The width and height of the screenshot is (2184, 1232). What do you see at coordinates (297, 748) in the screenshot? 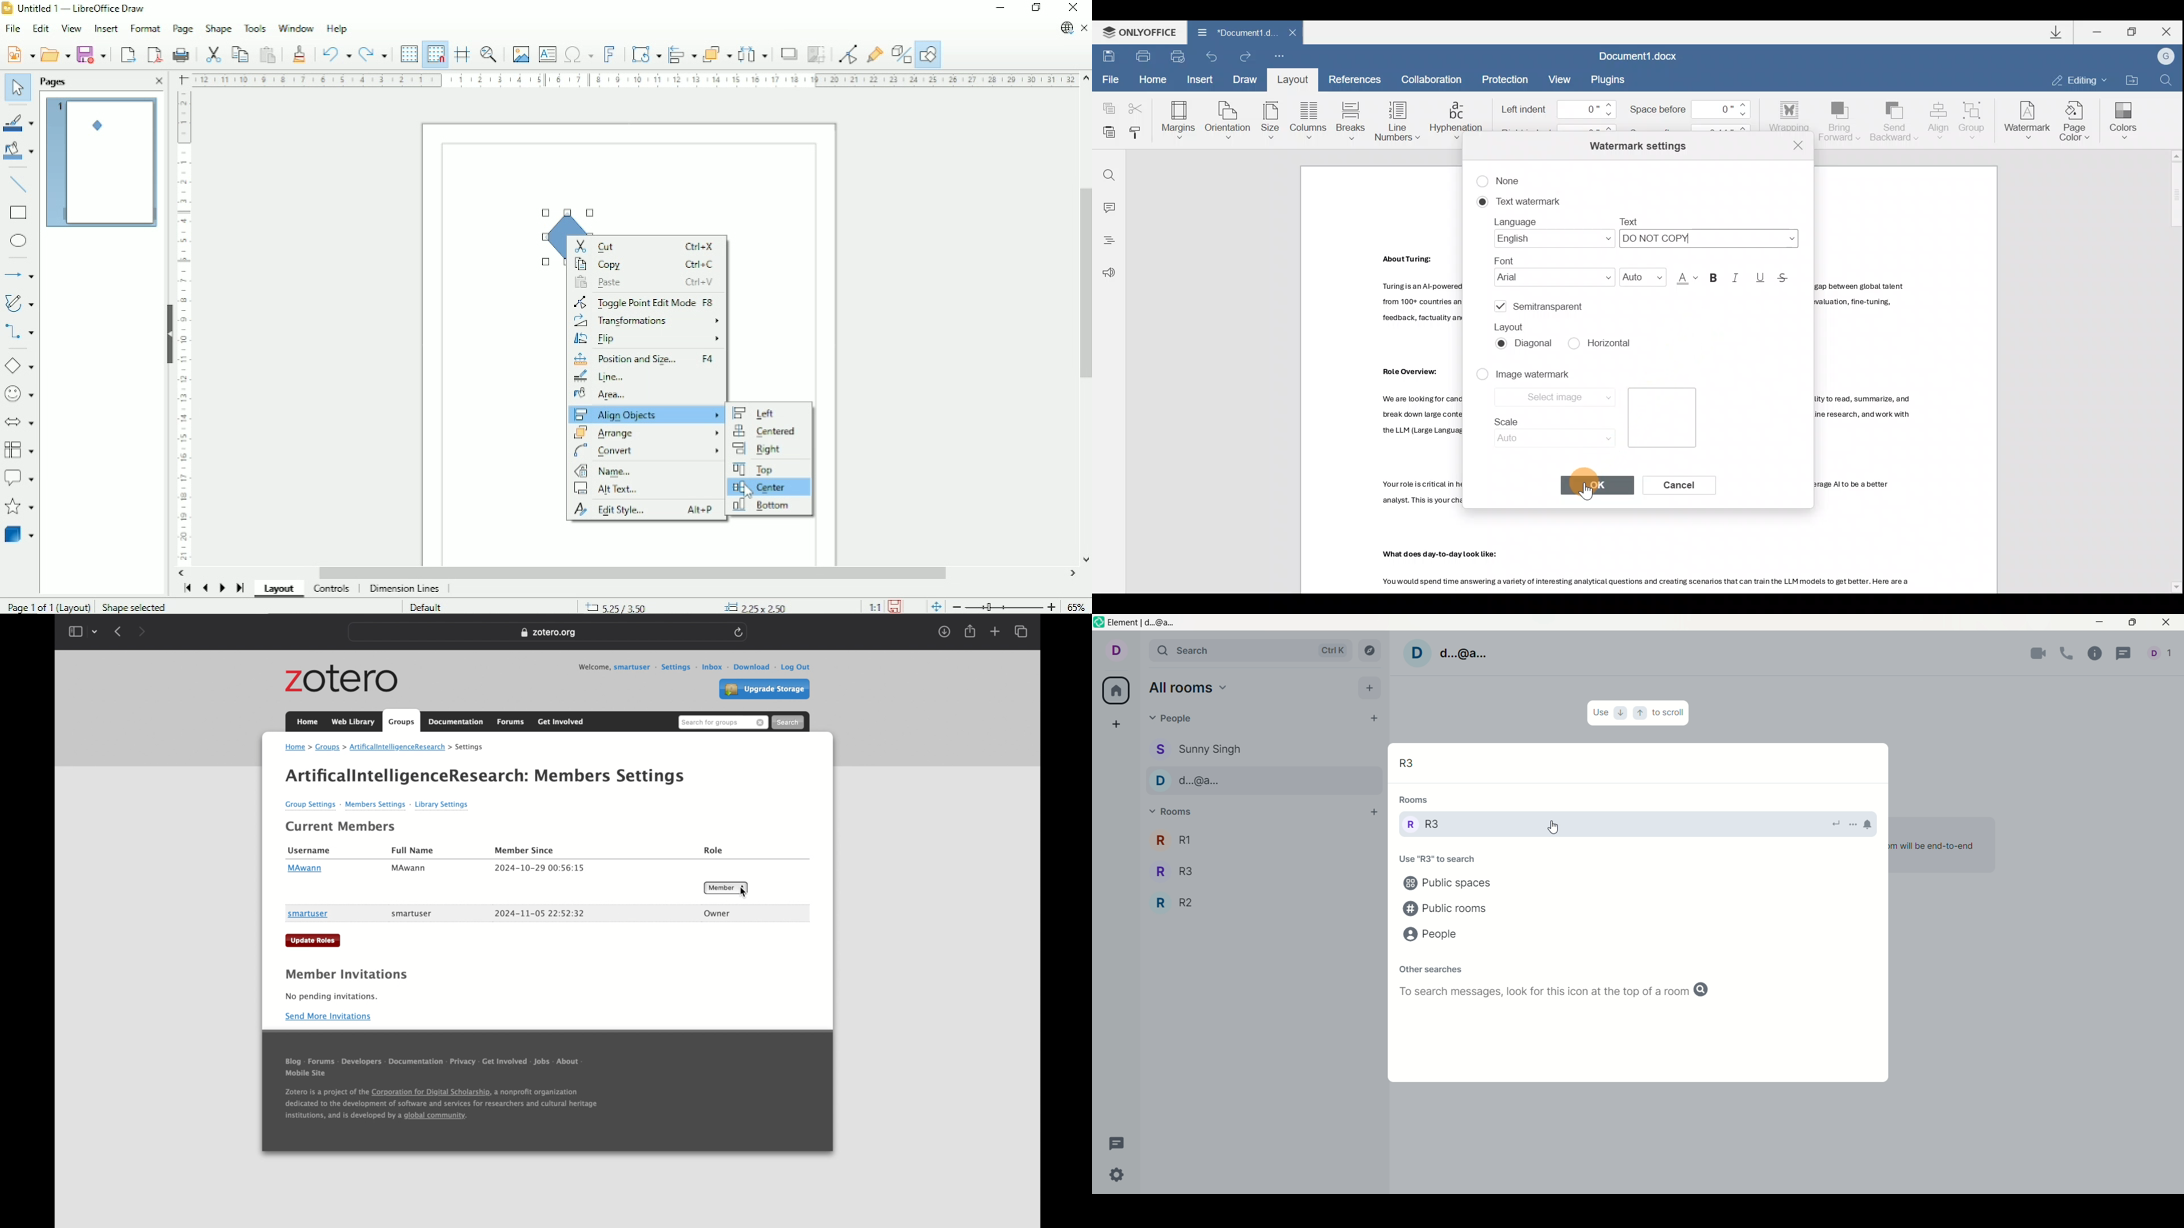
I see `home` at bounding box center [297, 748].